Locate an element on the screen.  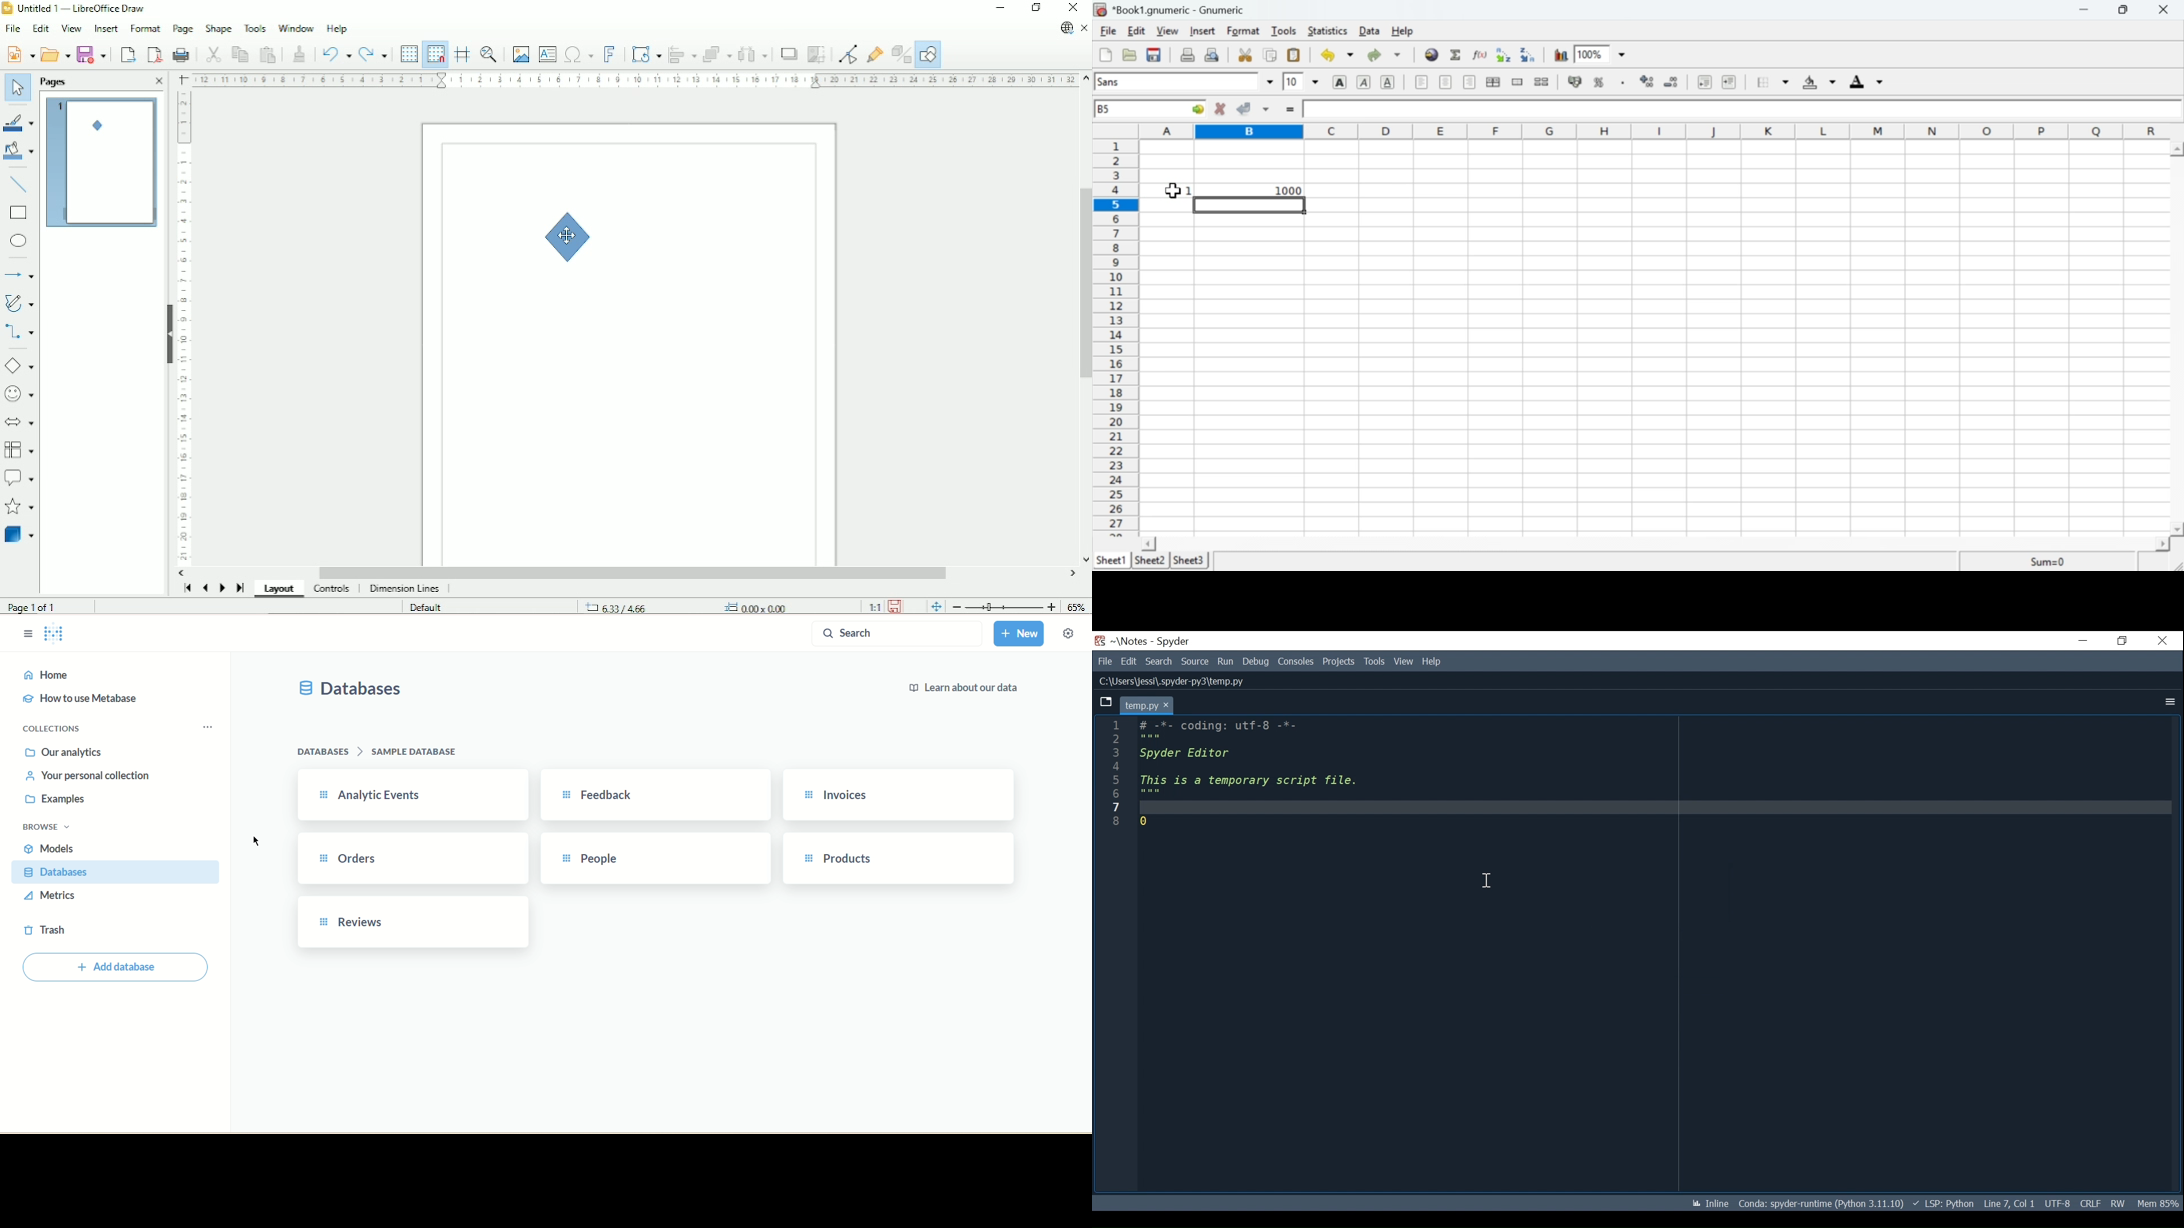
Insert text box is located at coordinates (548, 54).